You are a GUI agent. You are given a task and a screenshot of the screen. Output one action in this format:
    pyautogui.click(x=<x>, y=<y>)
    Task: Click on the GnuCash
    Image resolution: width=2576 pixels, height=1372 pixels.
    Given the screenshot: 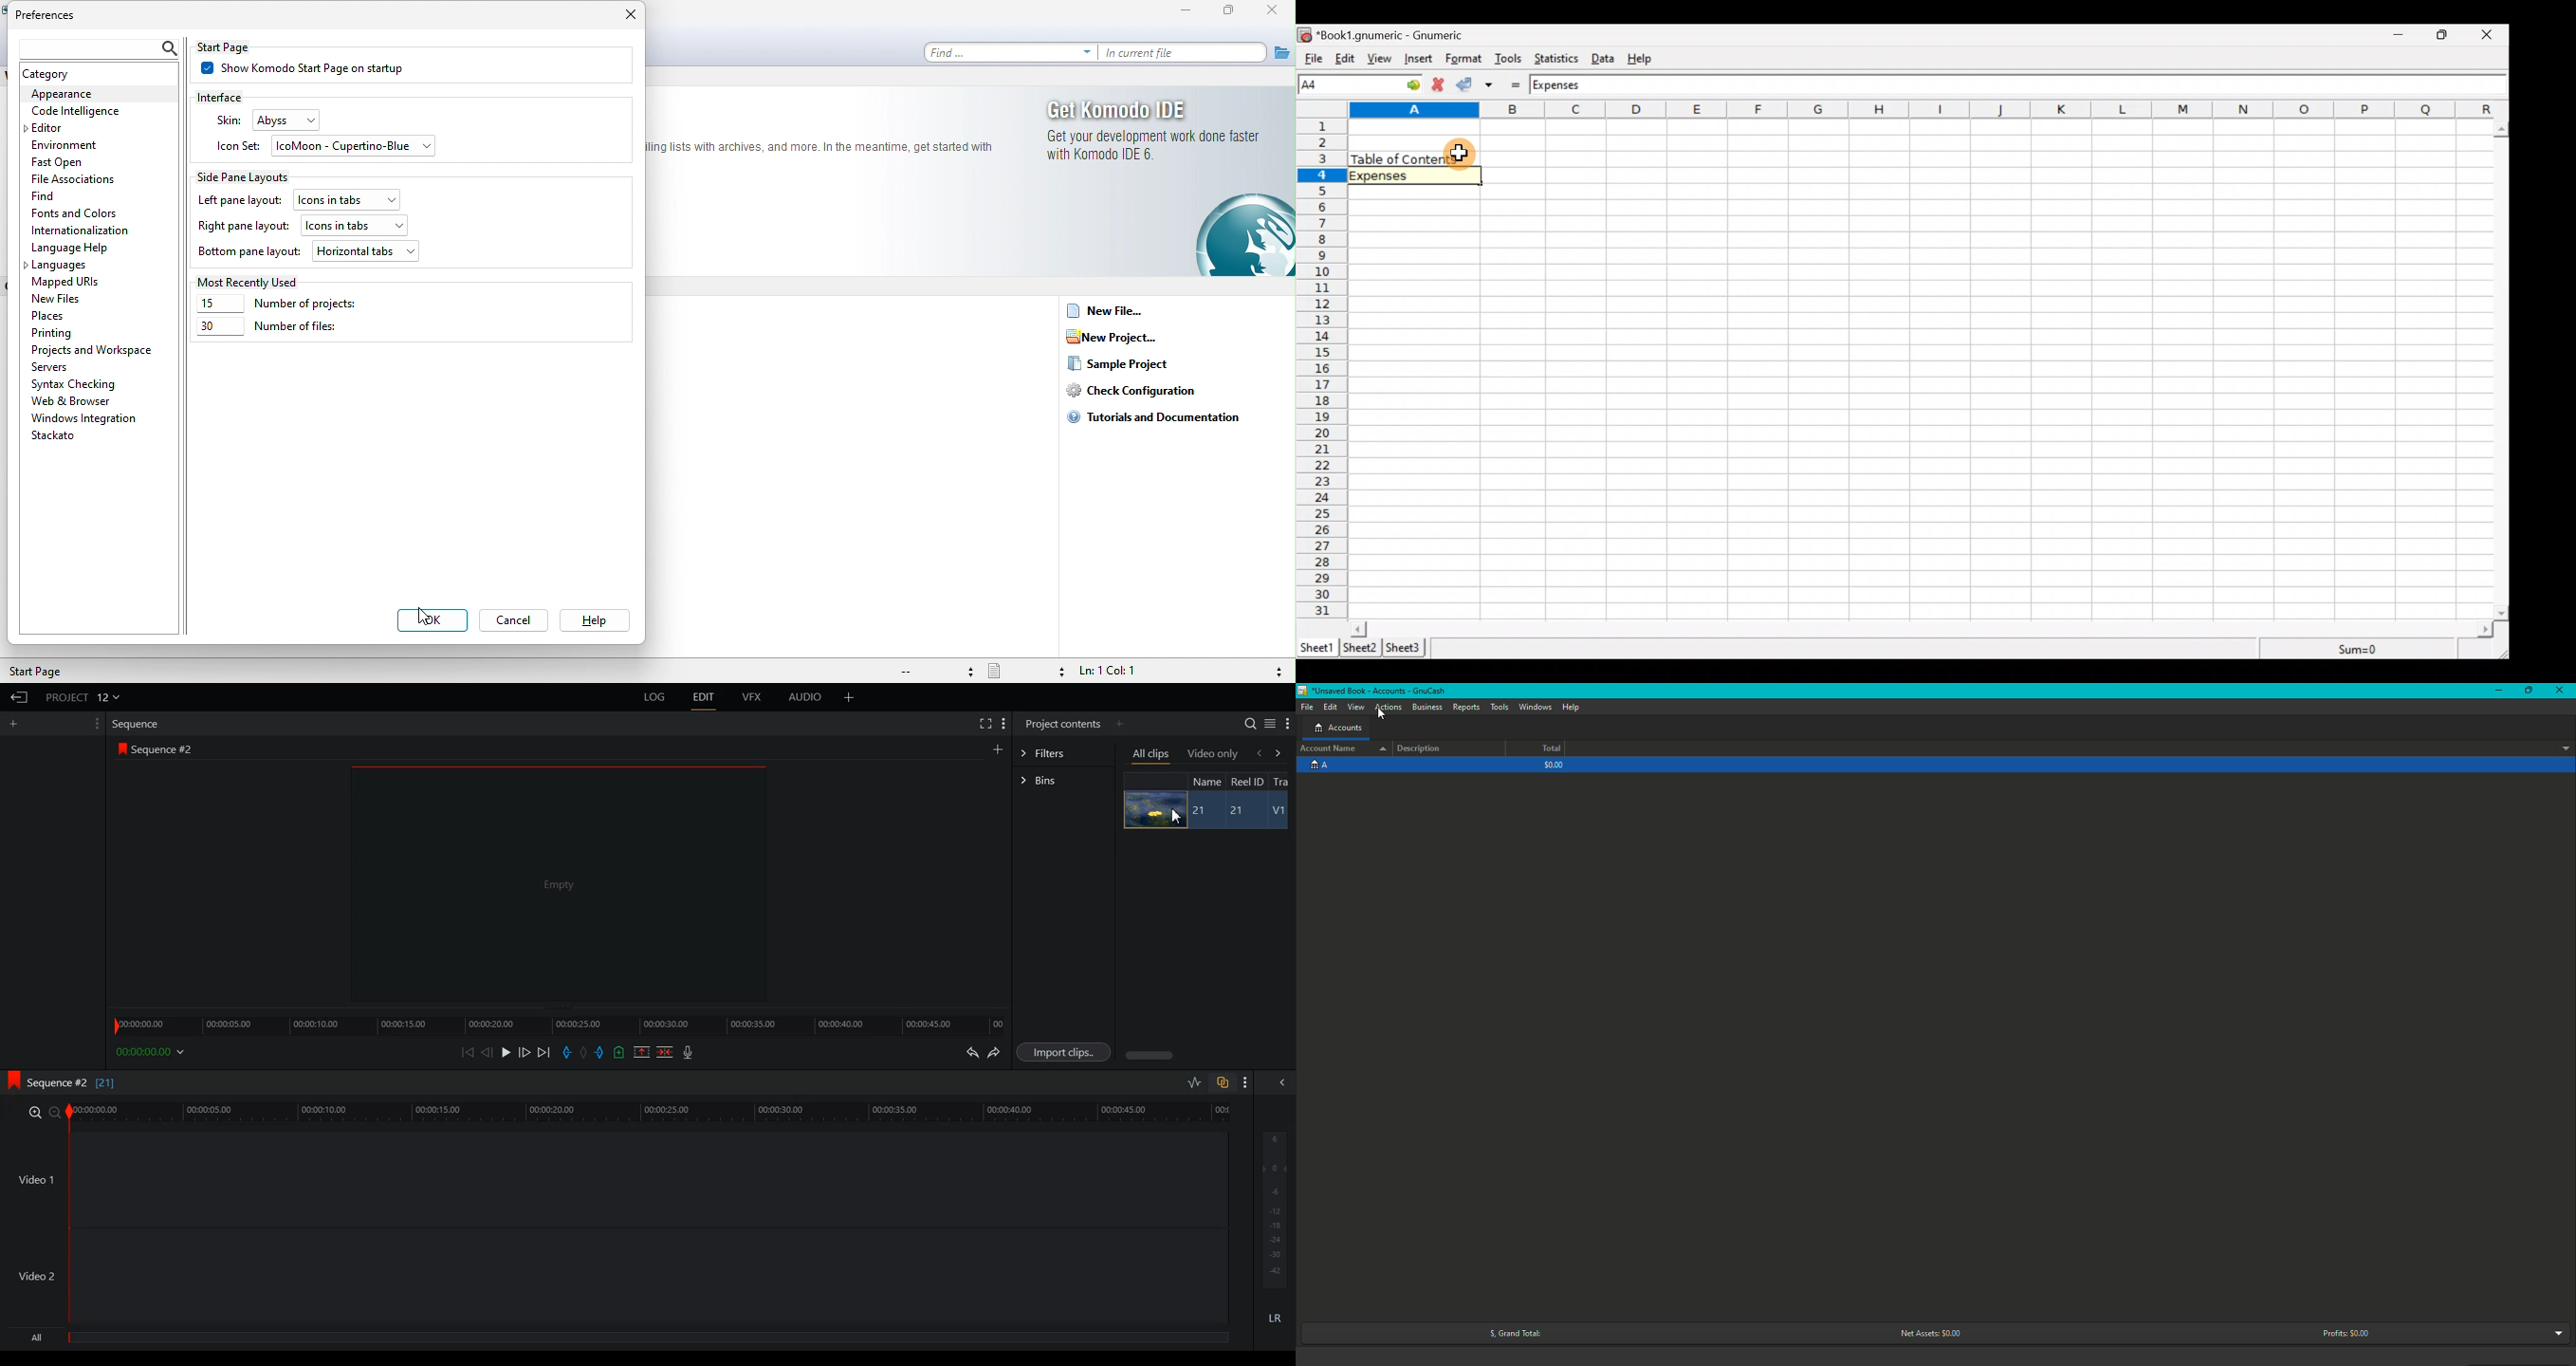 What is the action you would take?
    pyautogui.click(x=1374, y=690)
    